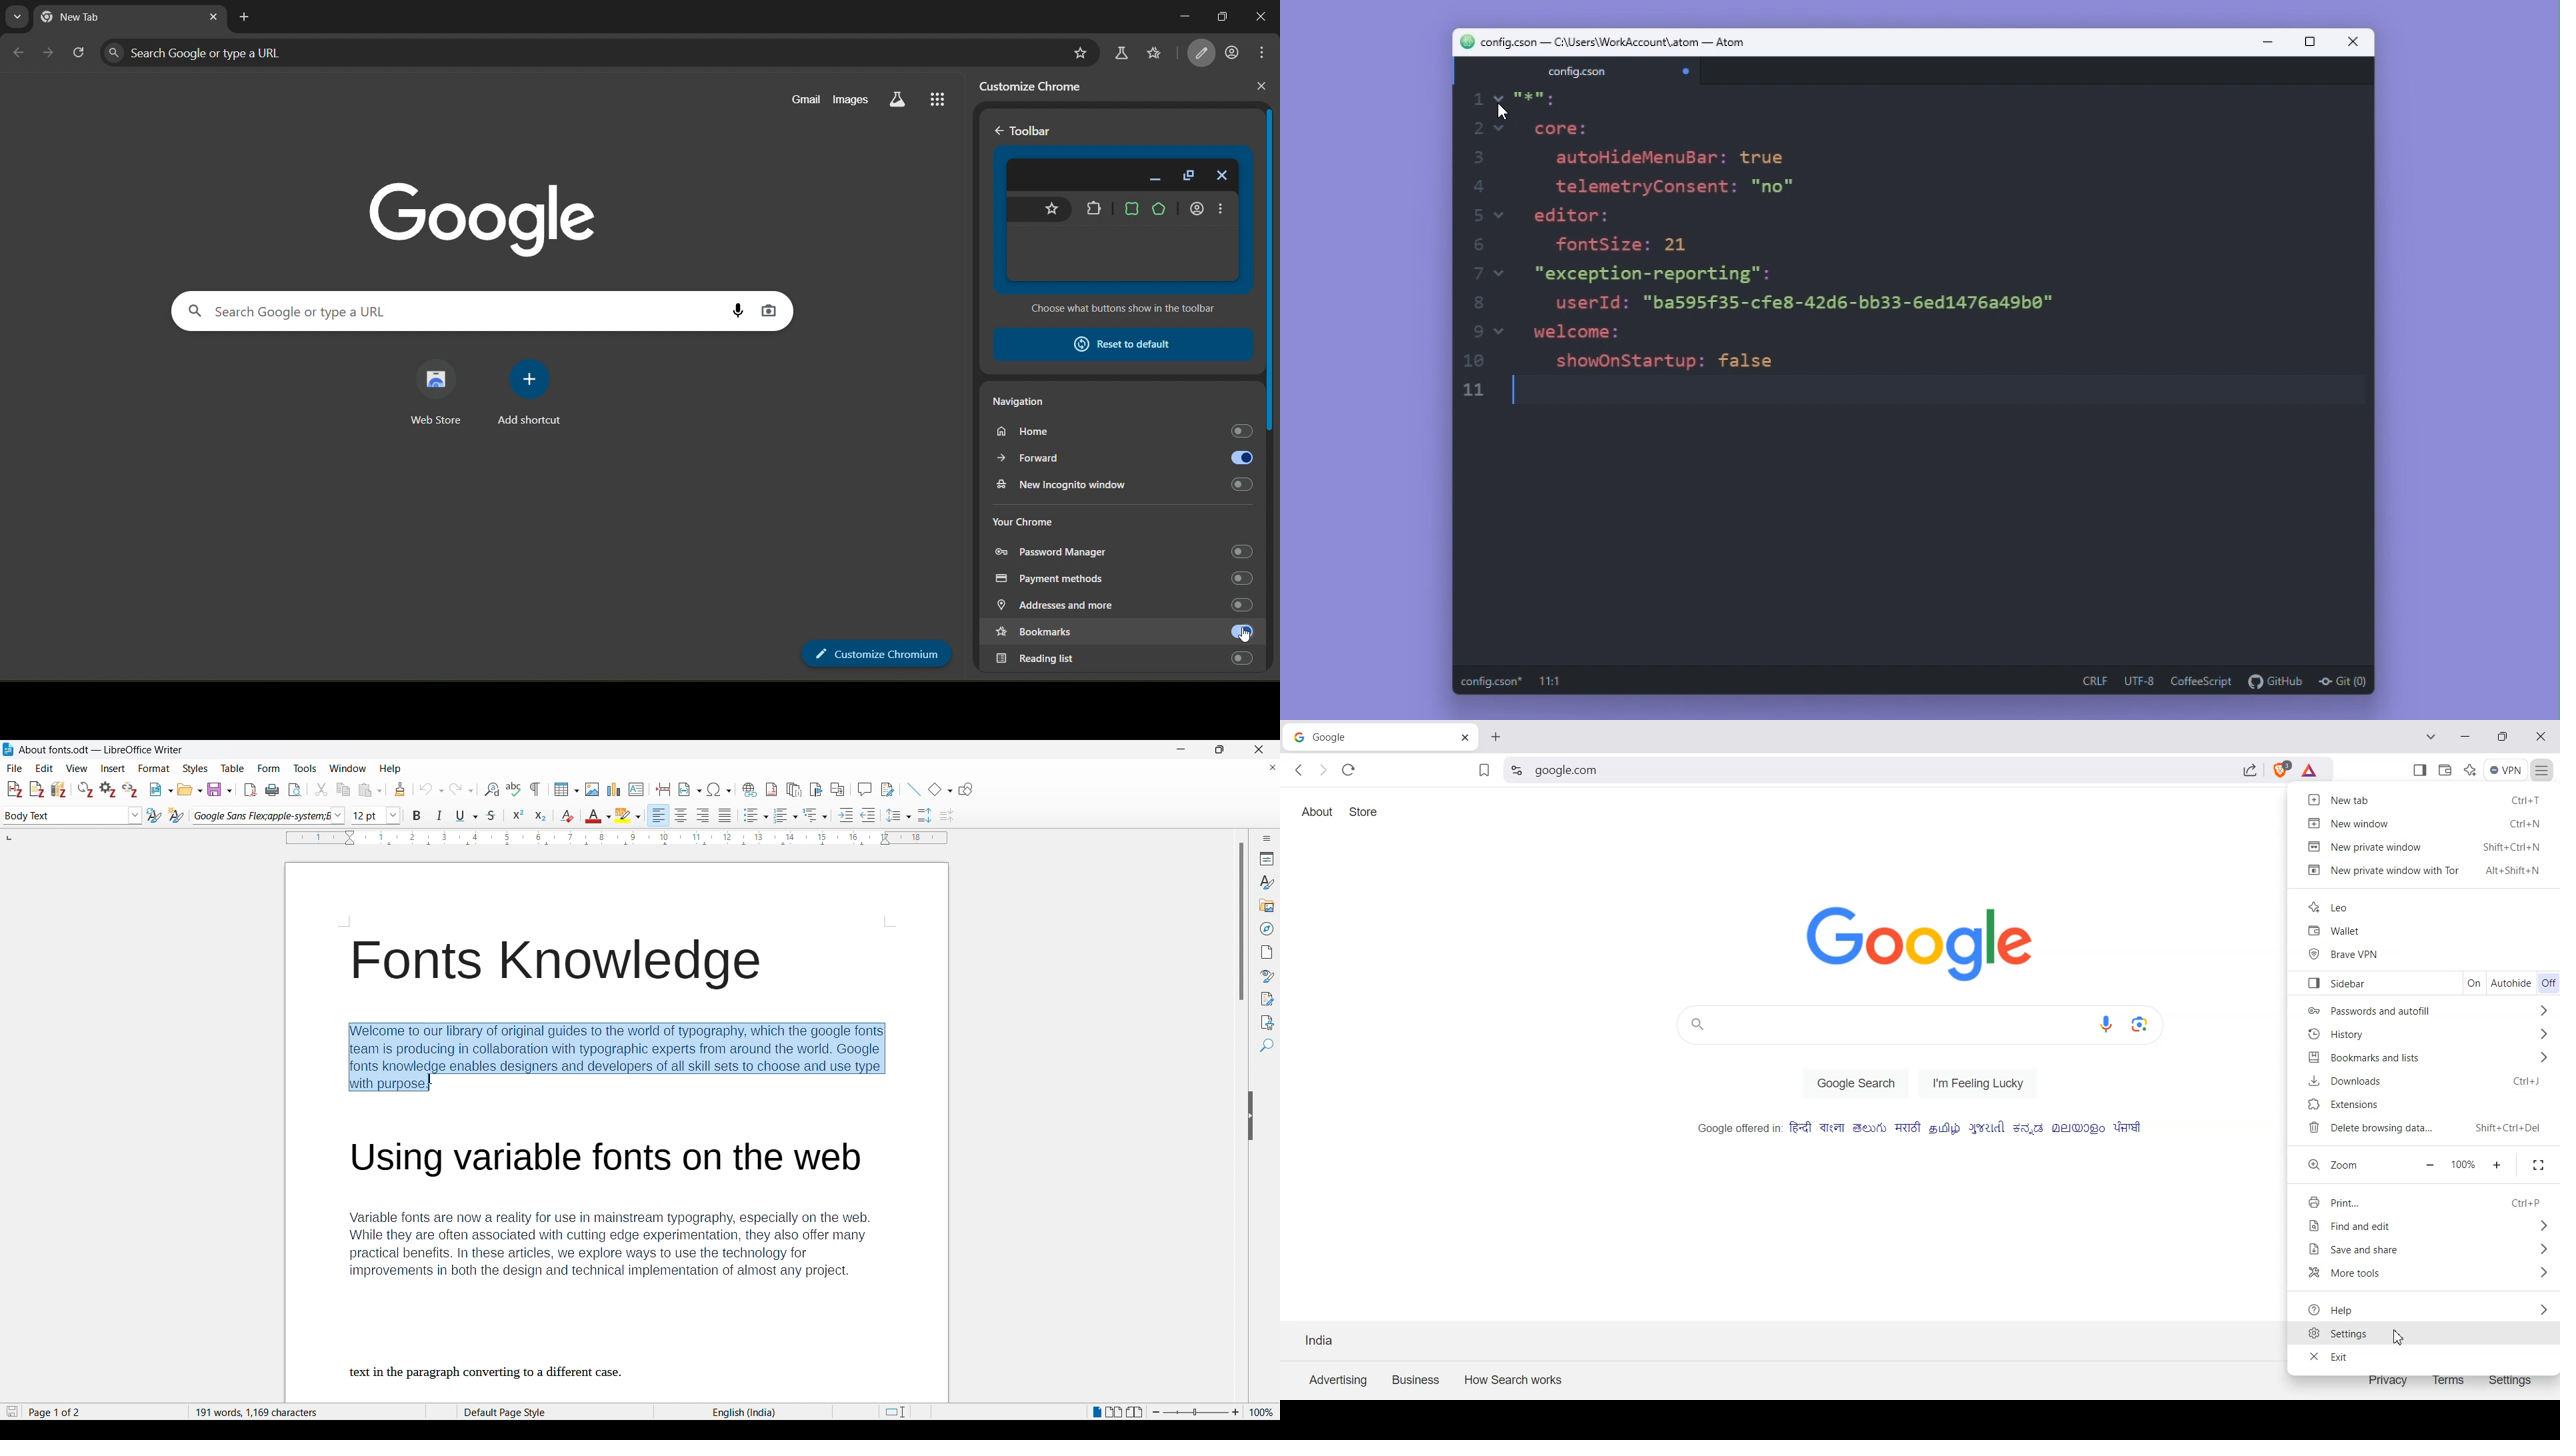  What do you see at coordinates (725, 815) in the screenshot?
I see `Justified alignment` at bounding box center [725, 815].